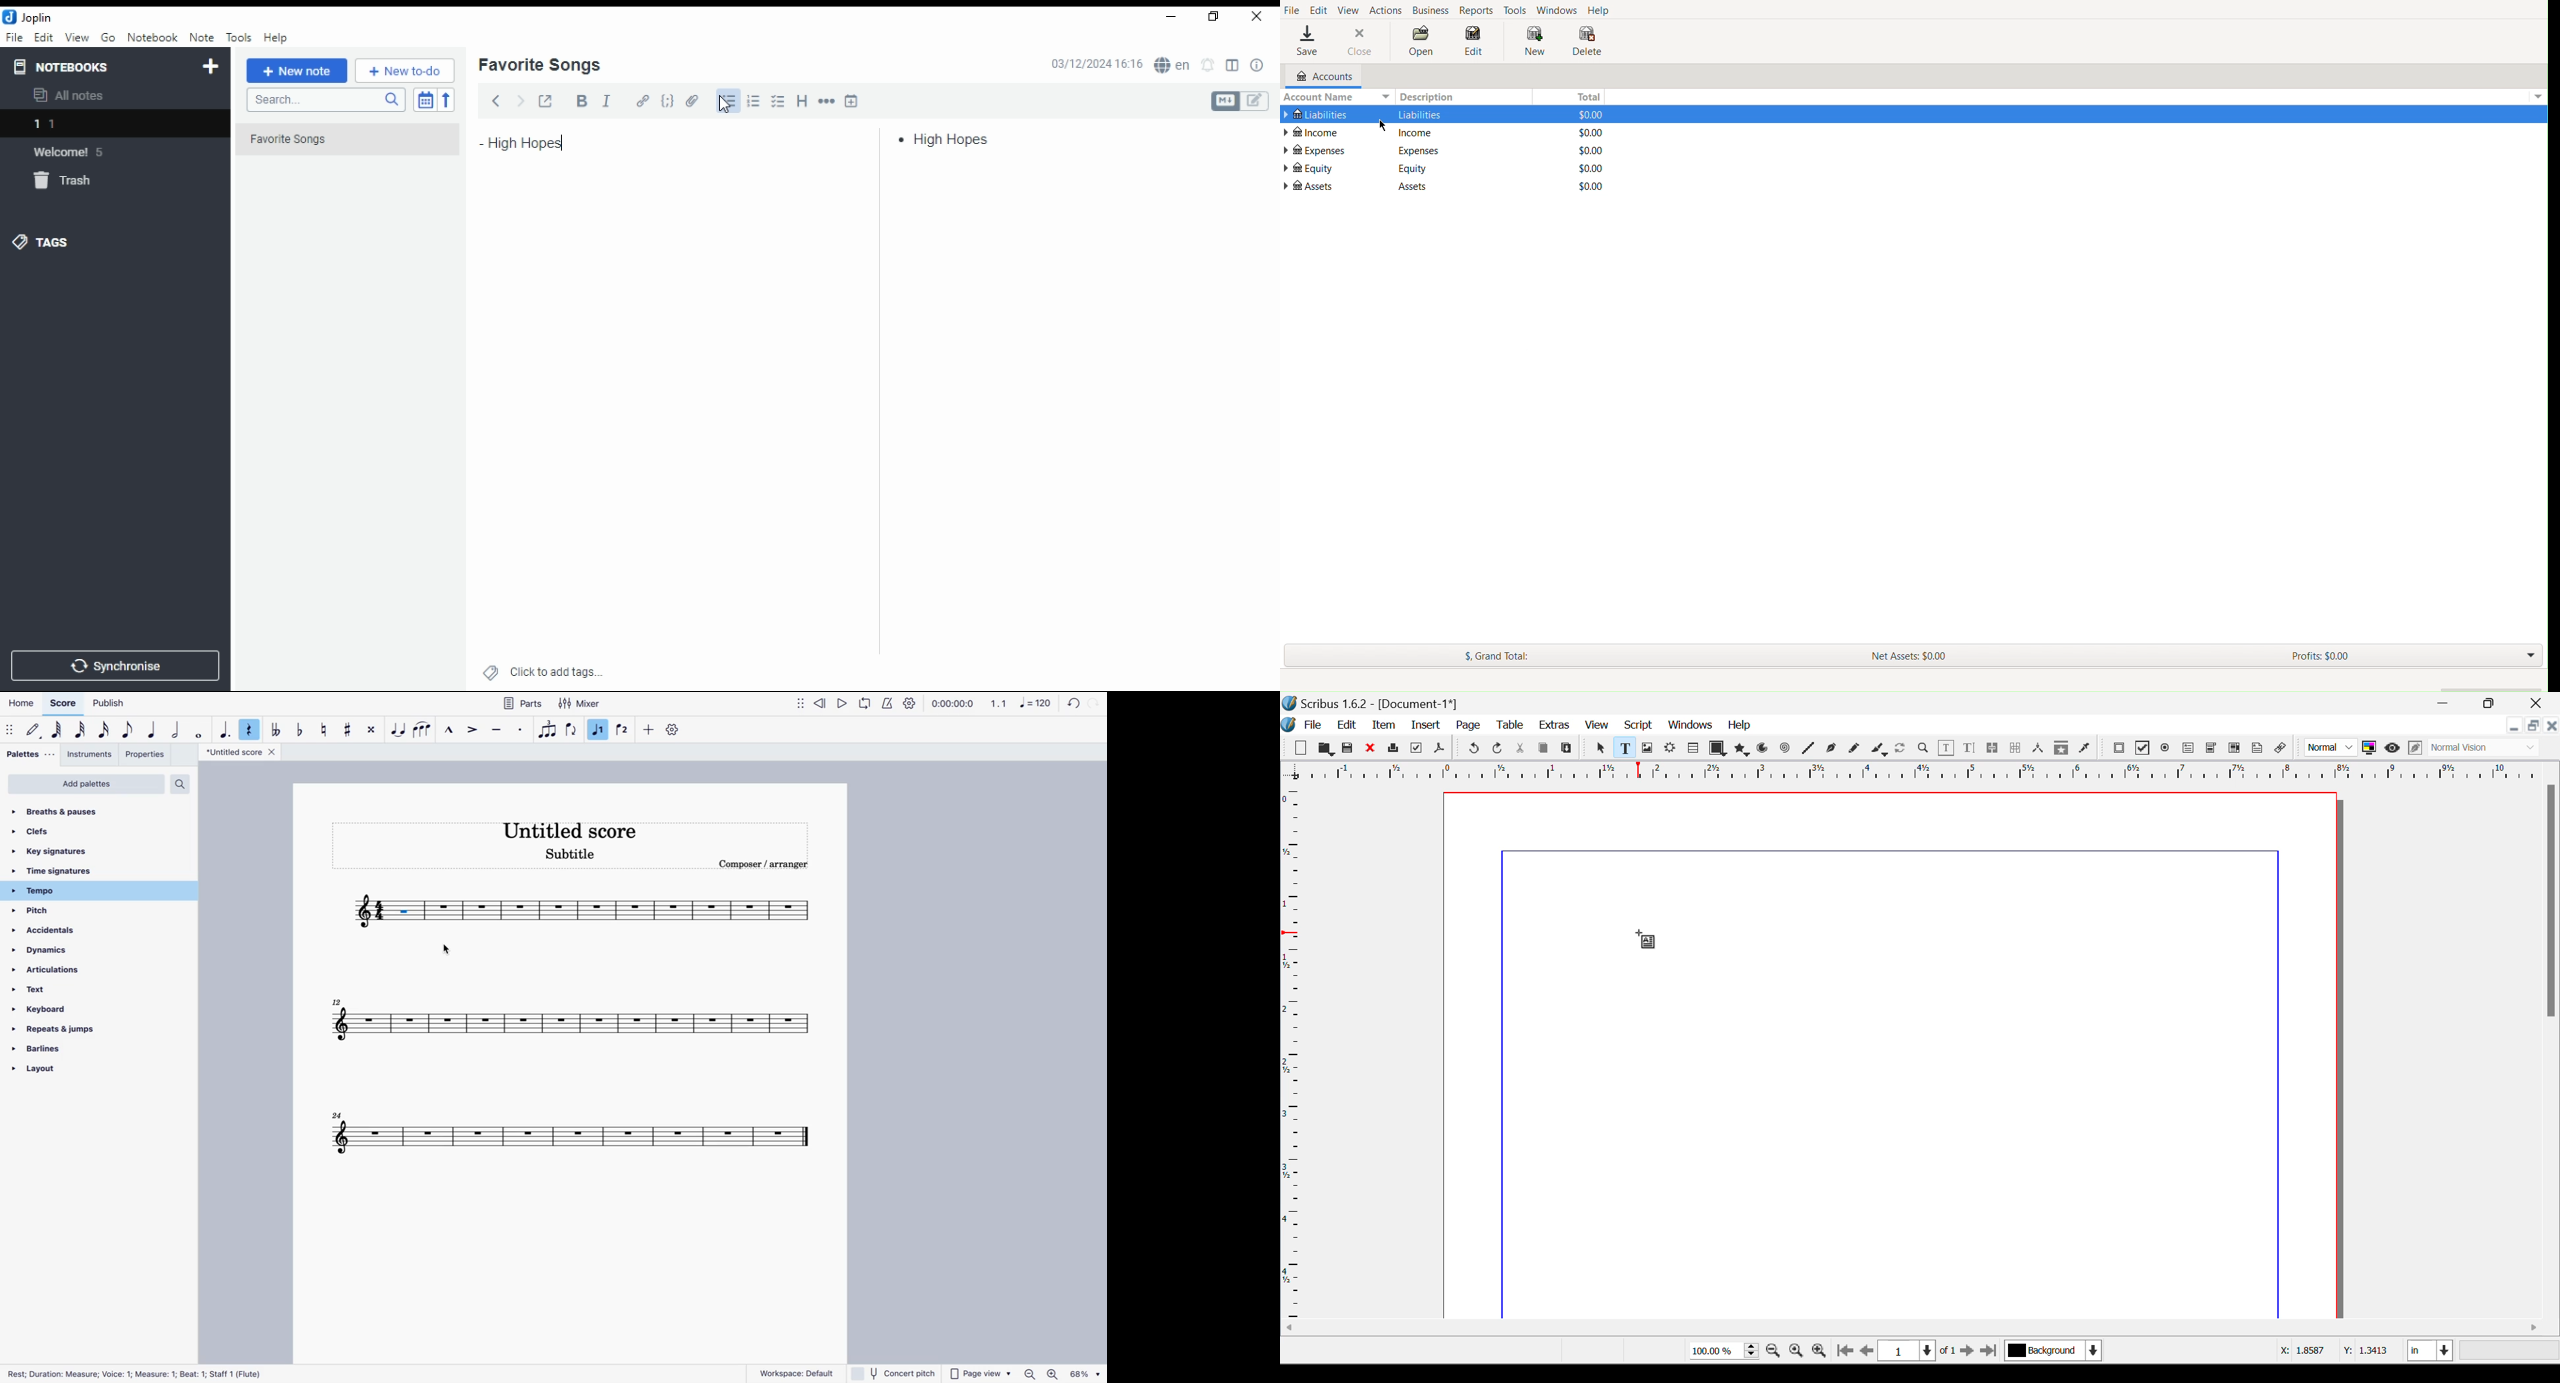 The image size is (2576, 1400). I want to click on insert time, so click(852, 100).